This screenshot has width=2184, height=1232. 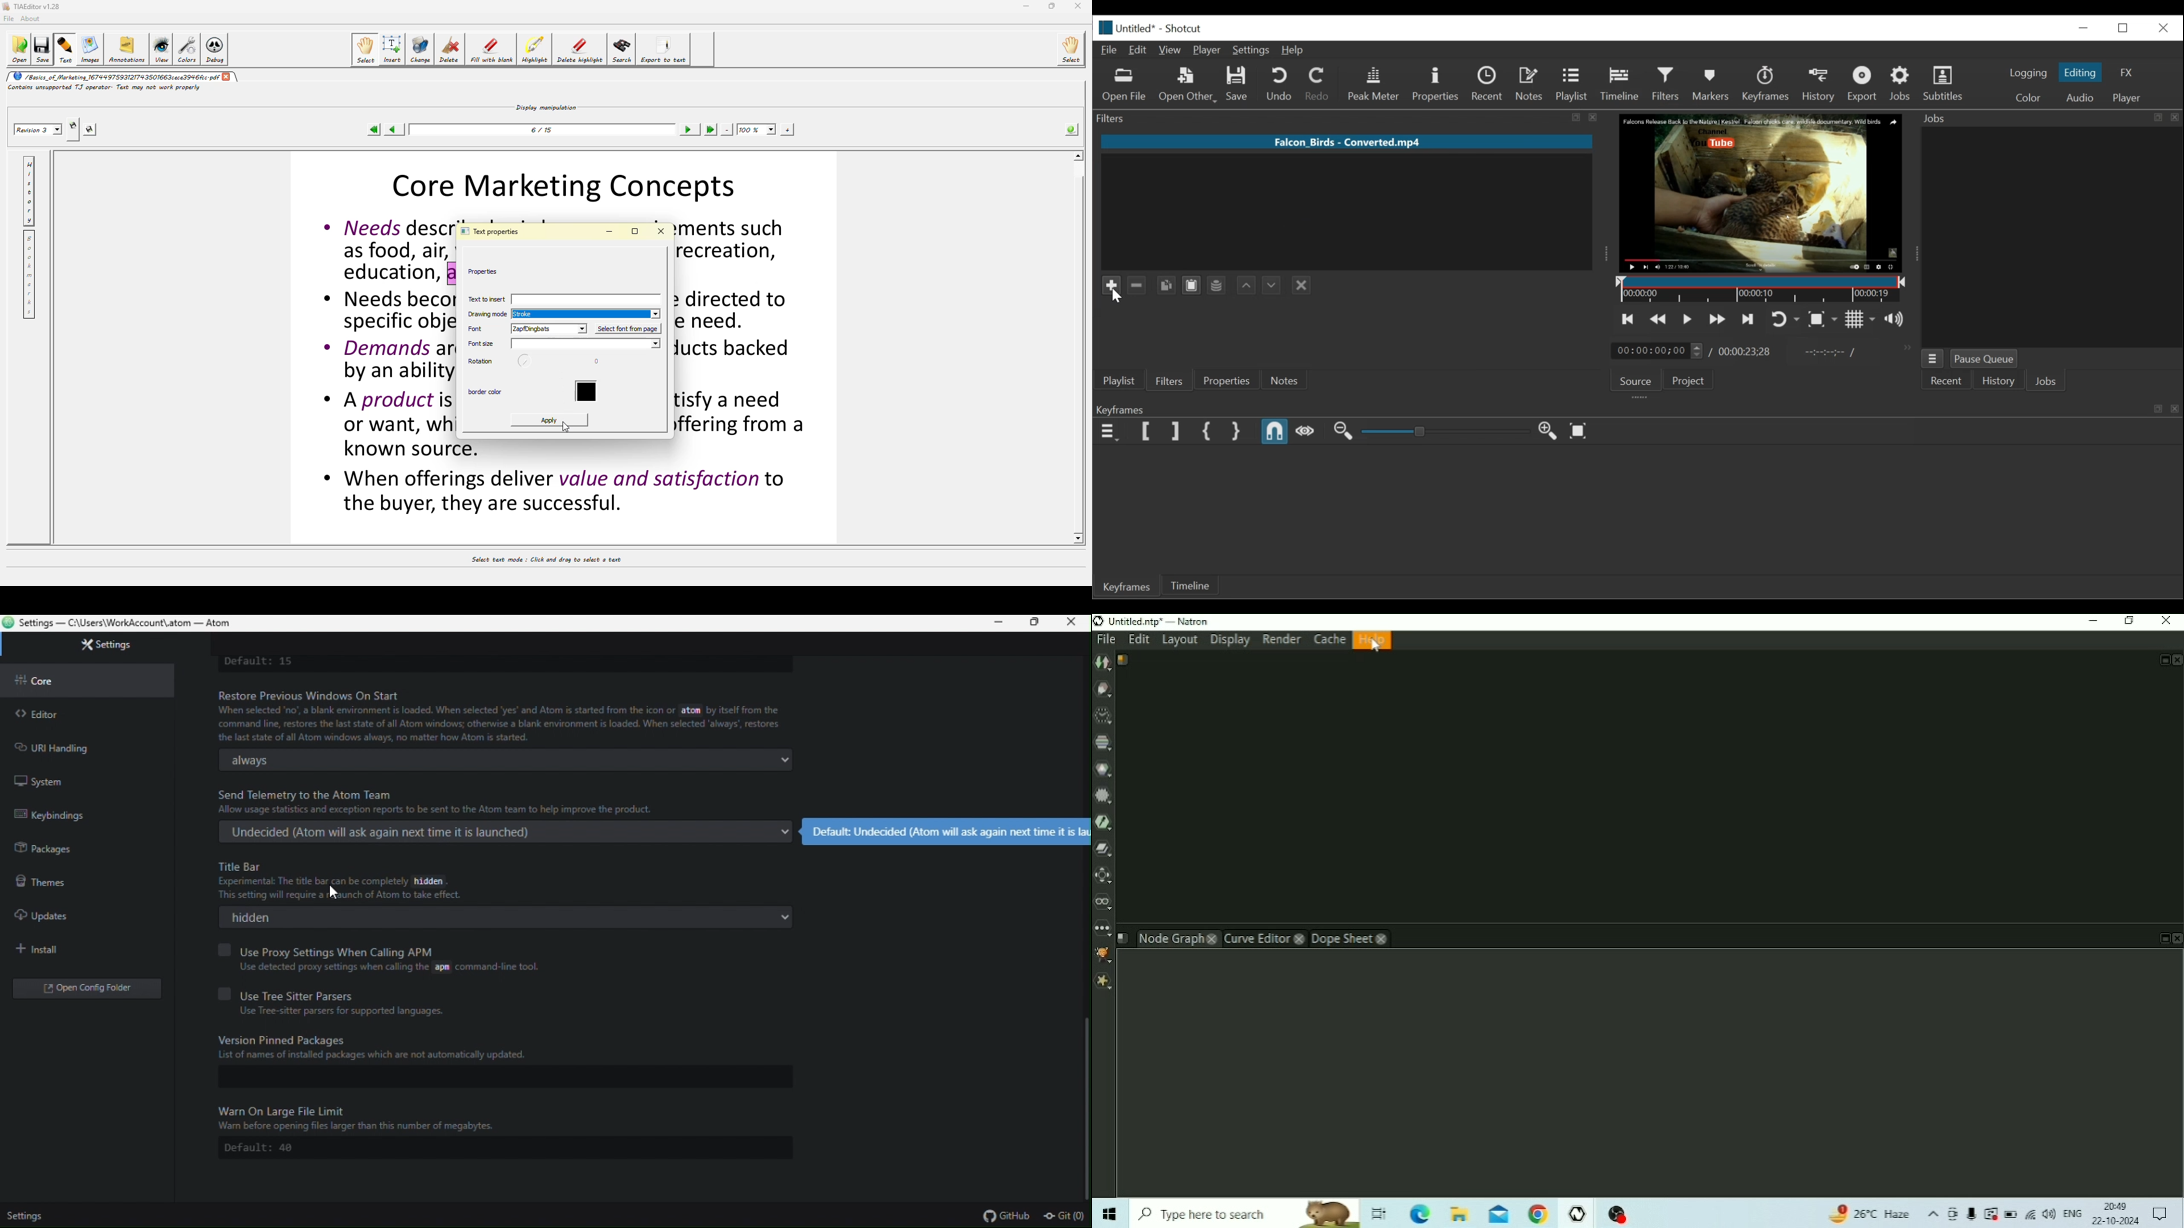 I want to click on Project, so click(x=1688, y=380).